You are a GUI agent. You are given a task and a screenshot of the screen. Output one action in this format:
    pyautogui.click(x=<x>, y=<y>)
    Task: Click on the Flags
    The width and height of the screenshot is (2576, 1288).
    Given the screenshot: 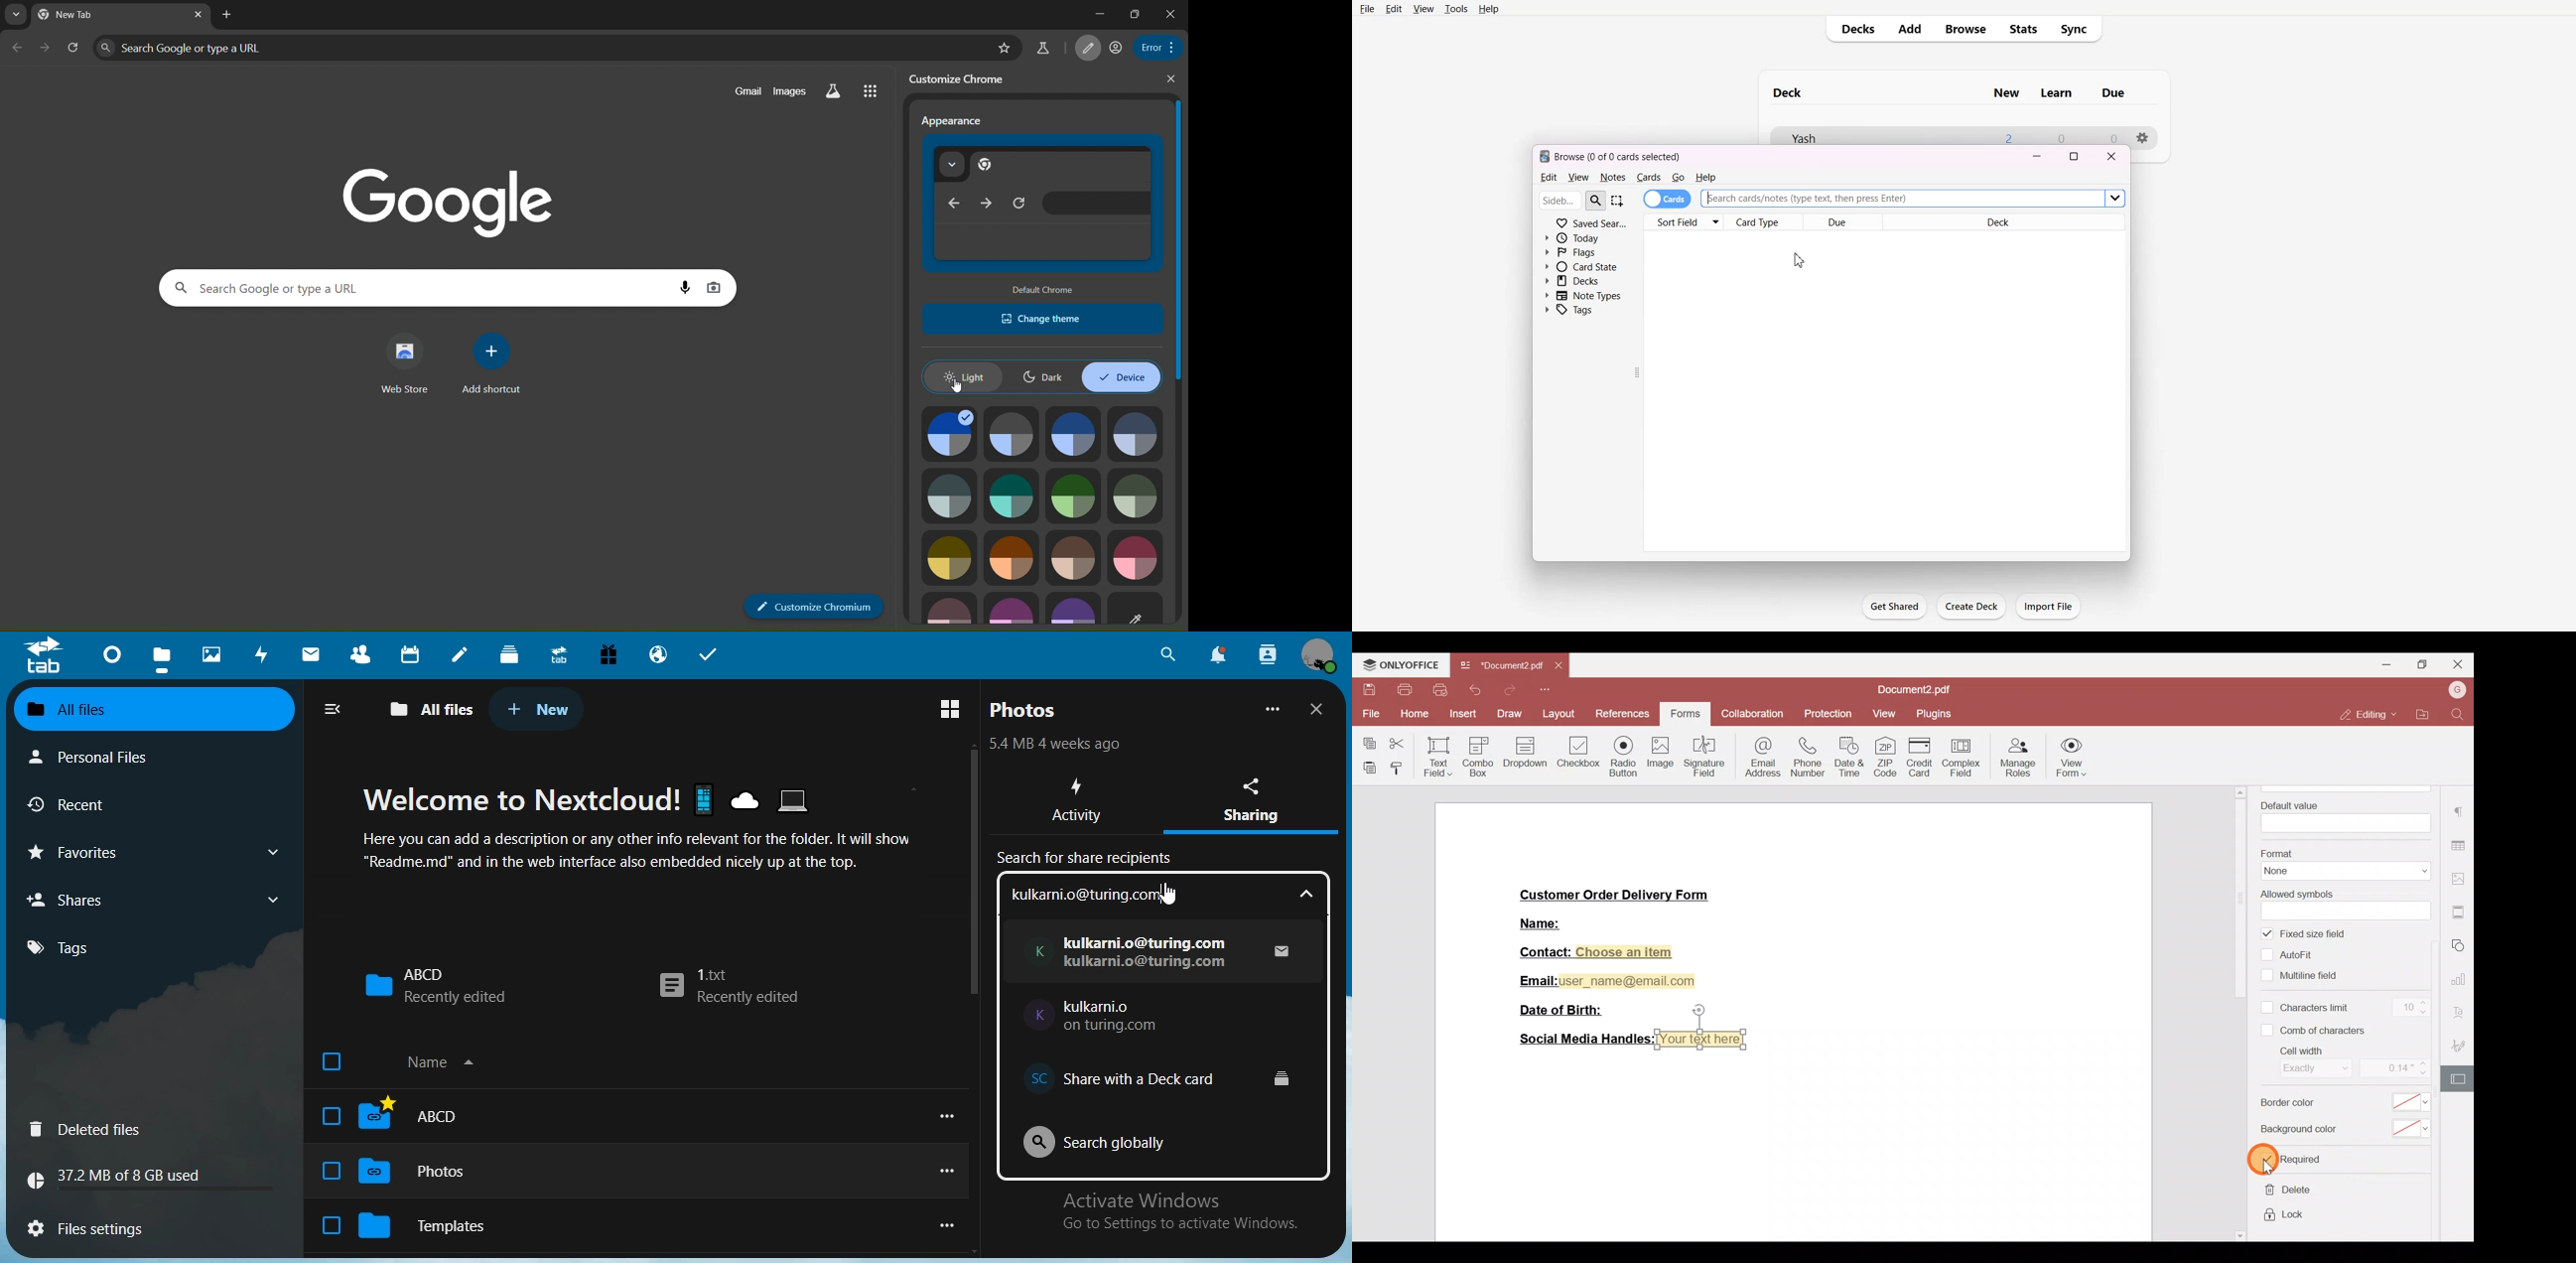 What is the action you would take?
    pyautogui.click(x=1579, y=253)
    